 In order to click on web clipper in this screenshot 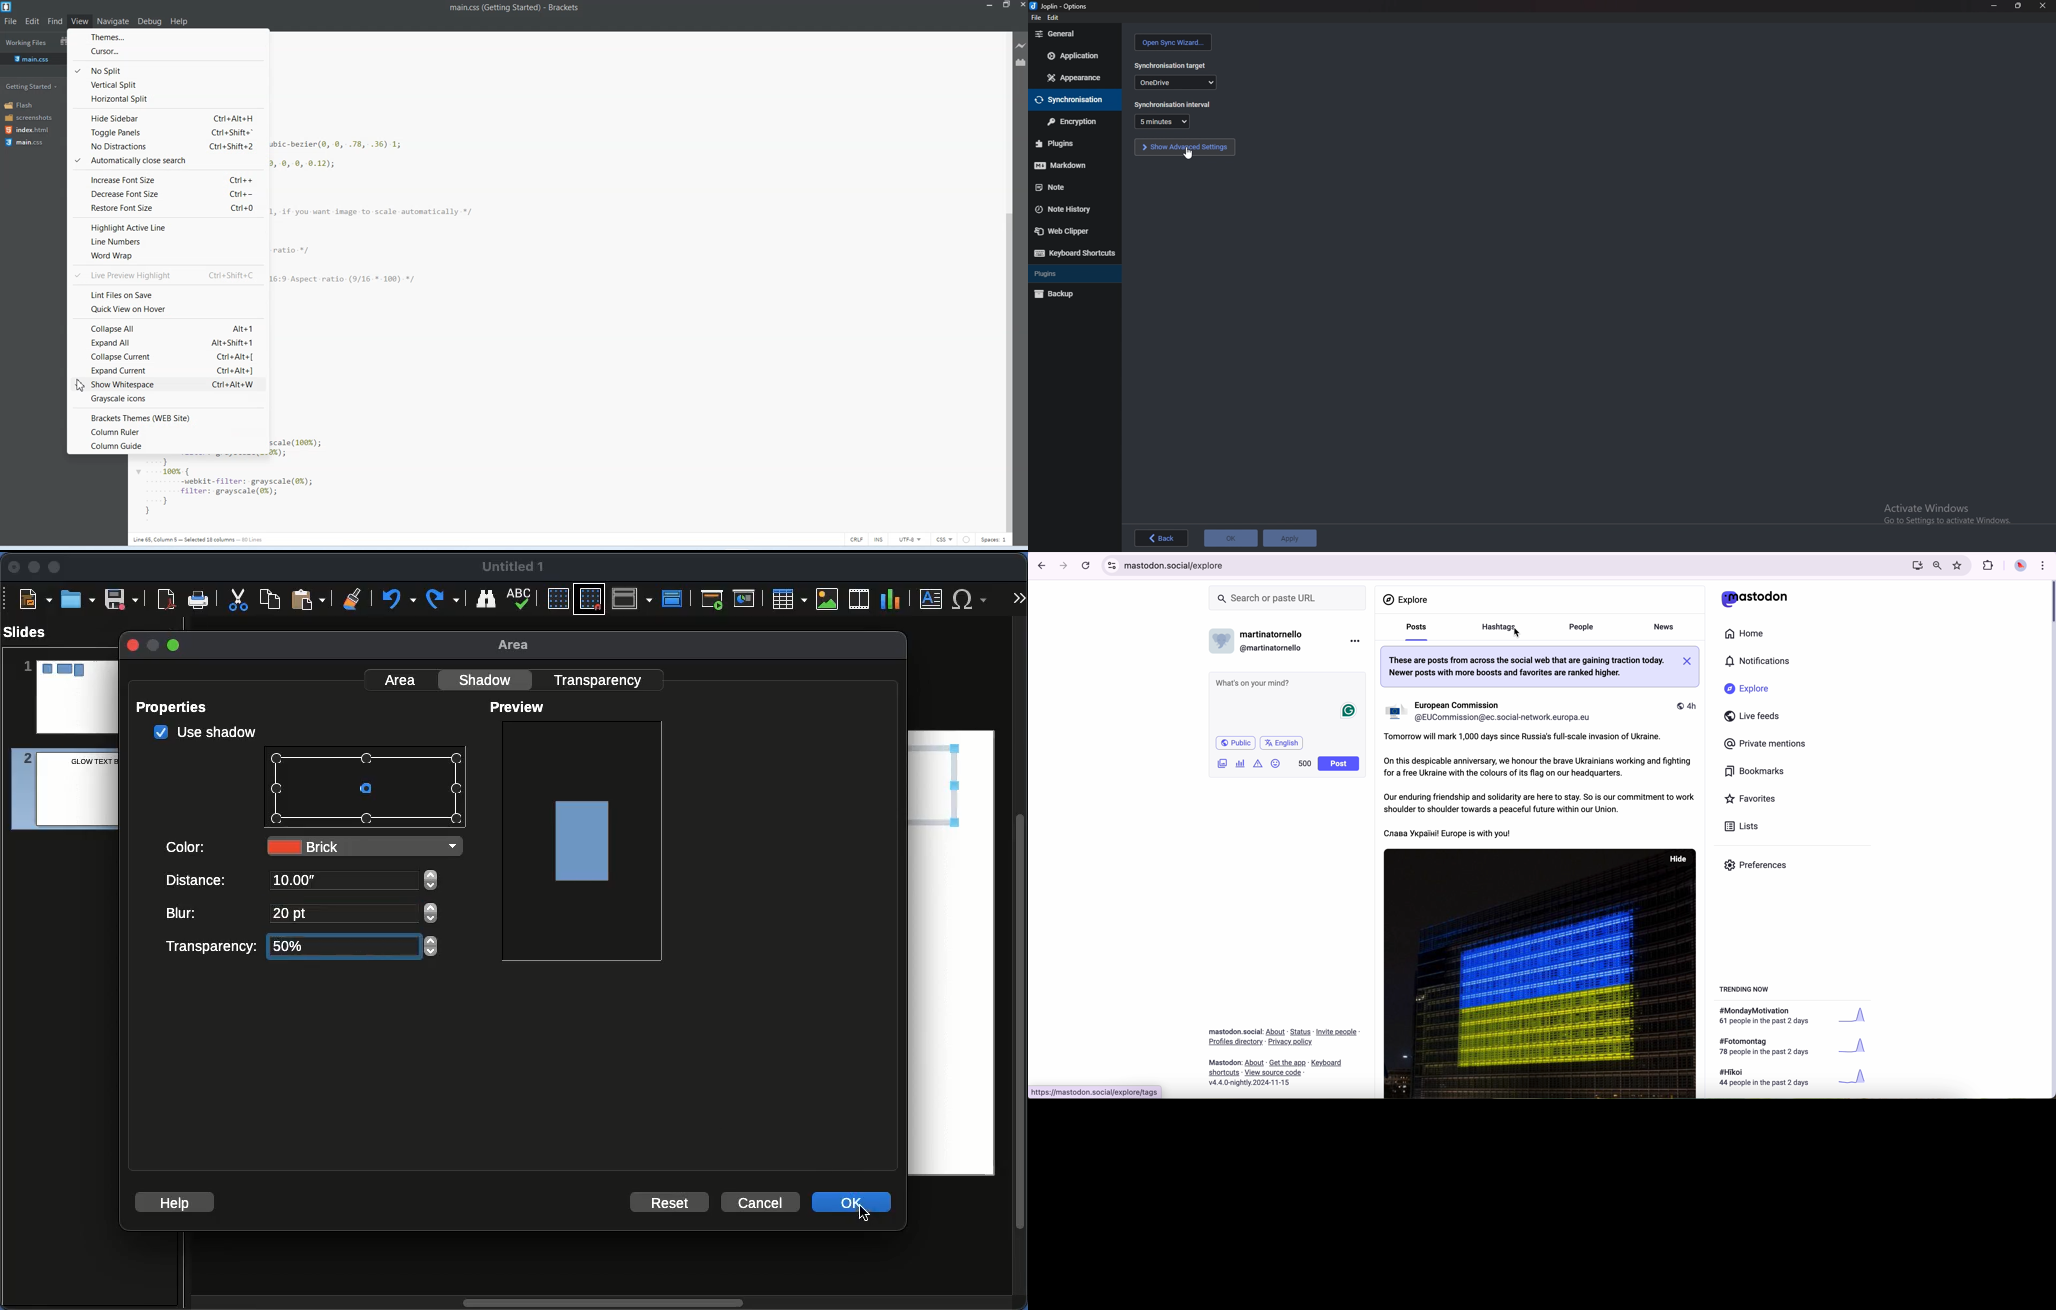, I will do `click(1068, 232)`.